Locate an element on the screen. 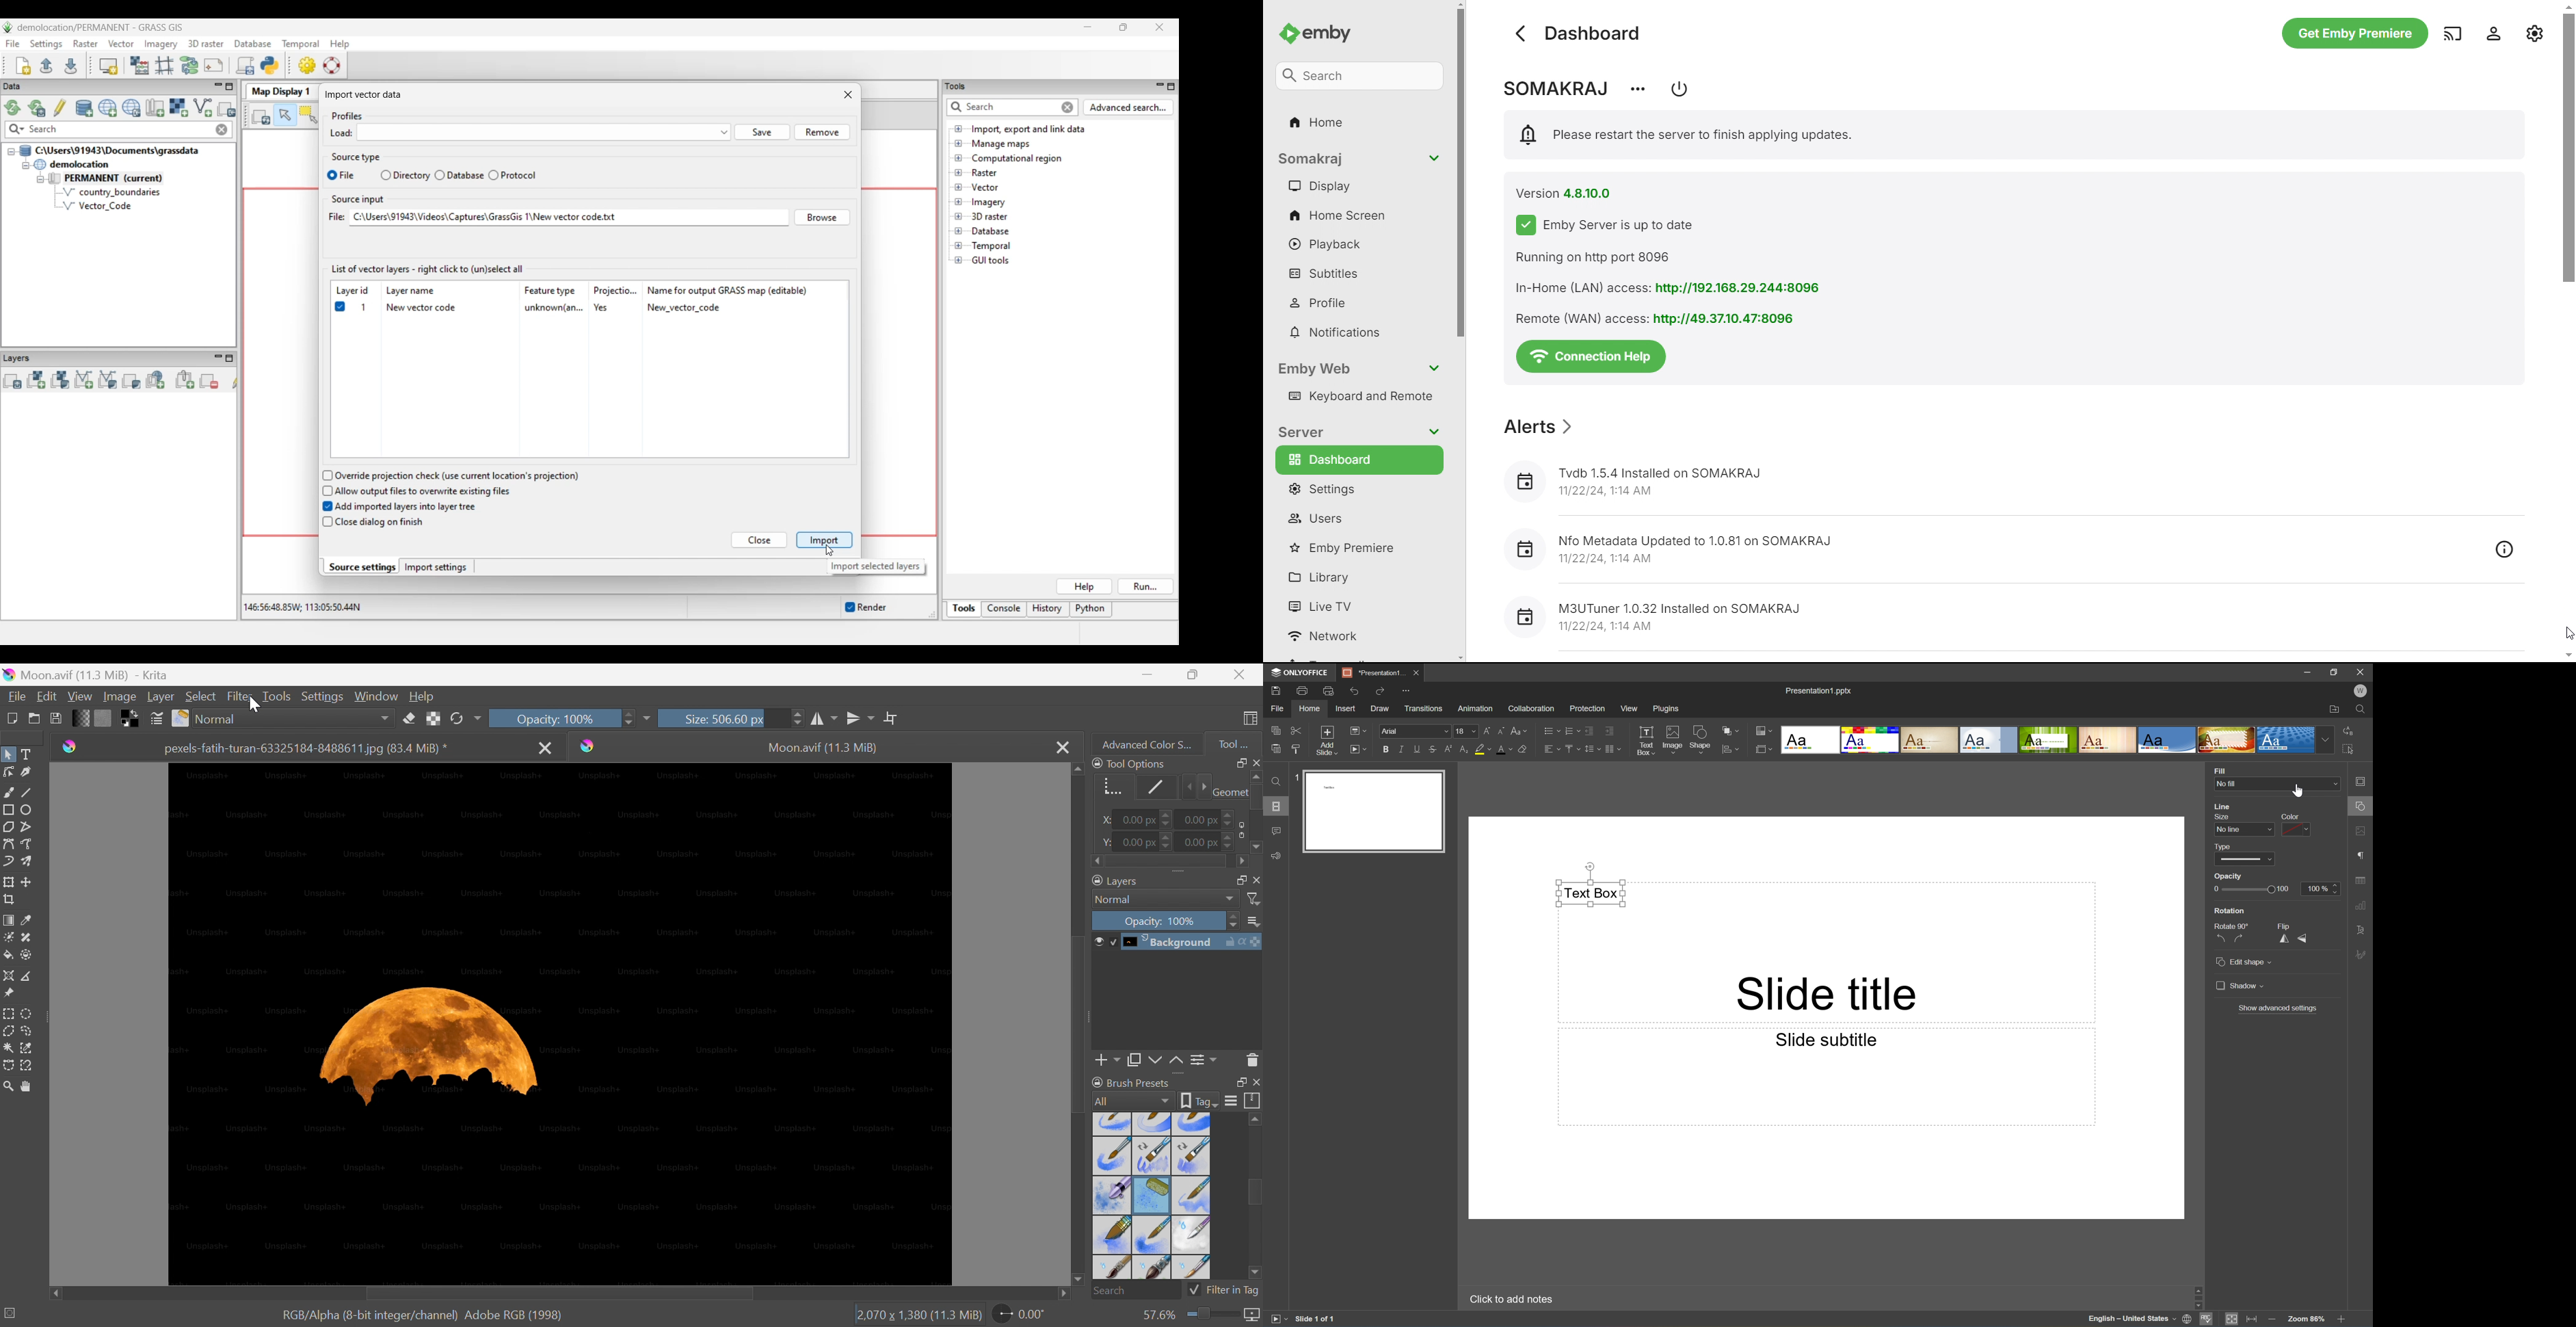 The width and height of the screenshot is (2576, 1344). Customize quick access toolbar is located at coordinates (1407, 690).